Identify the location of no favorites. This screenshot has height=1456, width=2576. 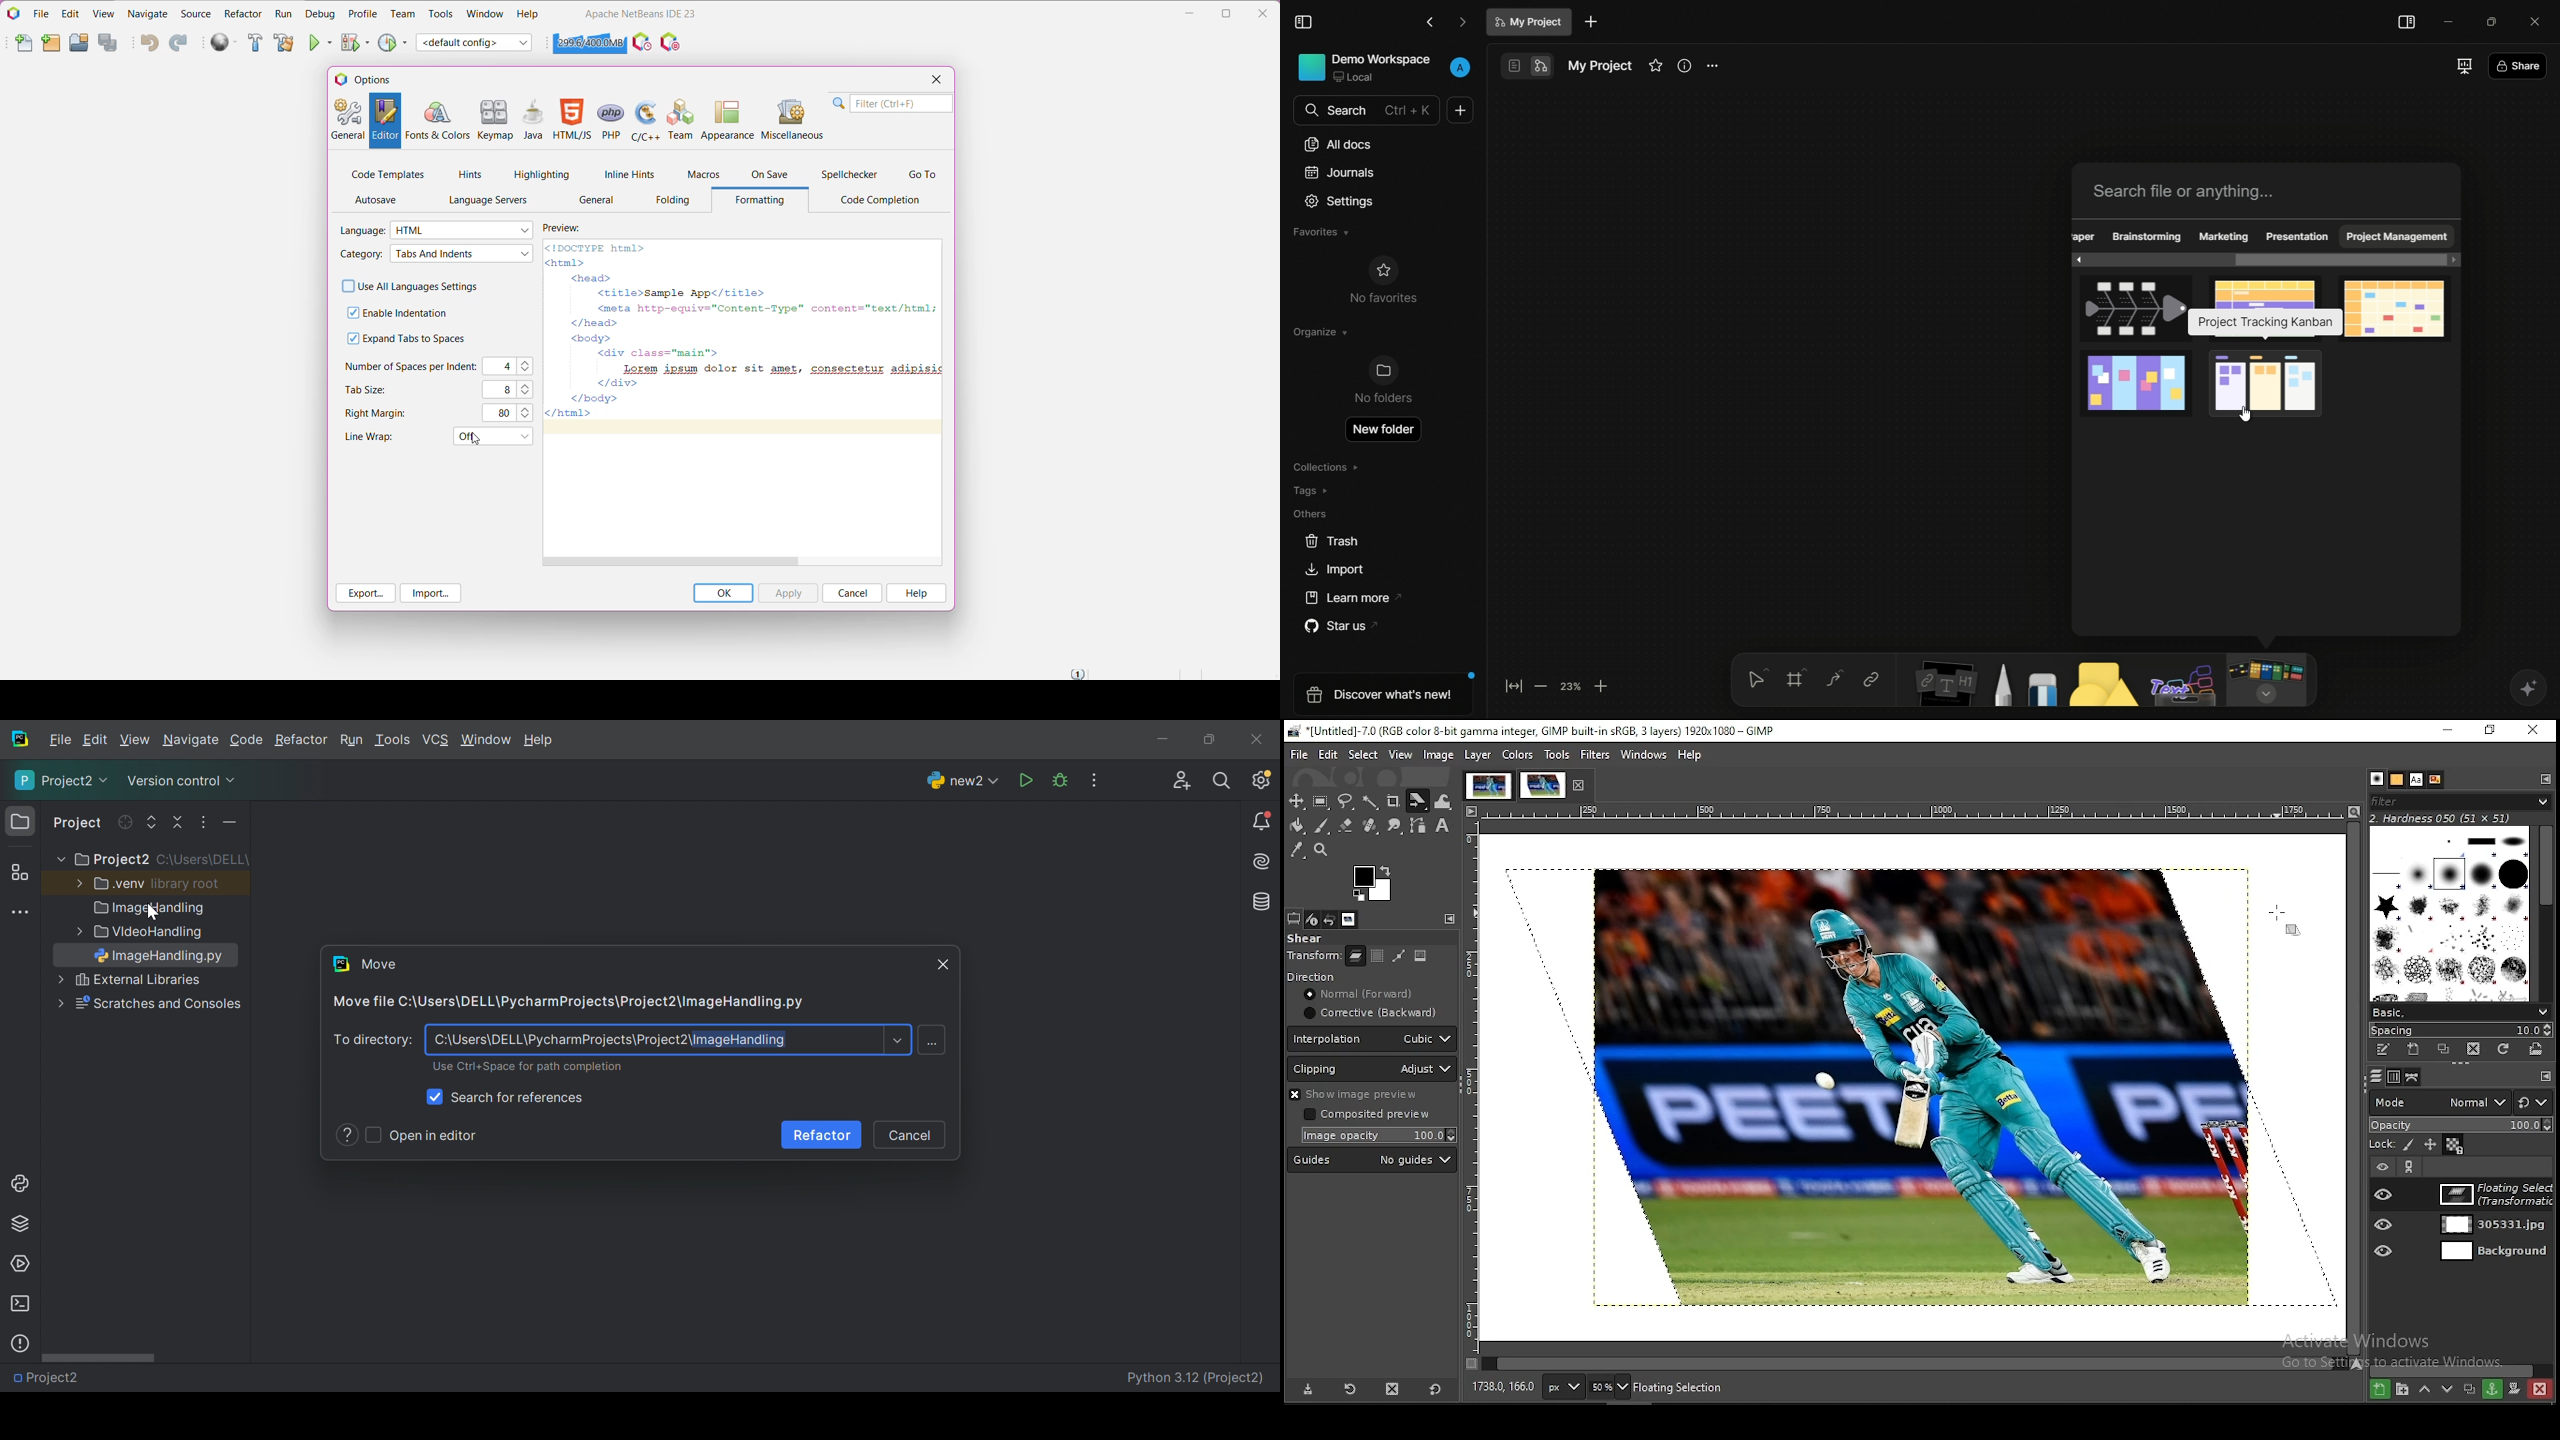
(1382, 279).